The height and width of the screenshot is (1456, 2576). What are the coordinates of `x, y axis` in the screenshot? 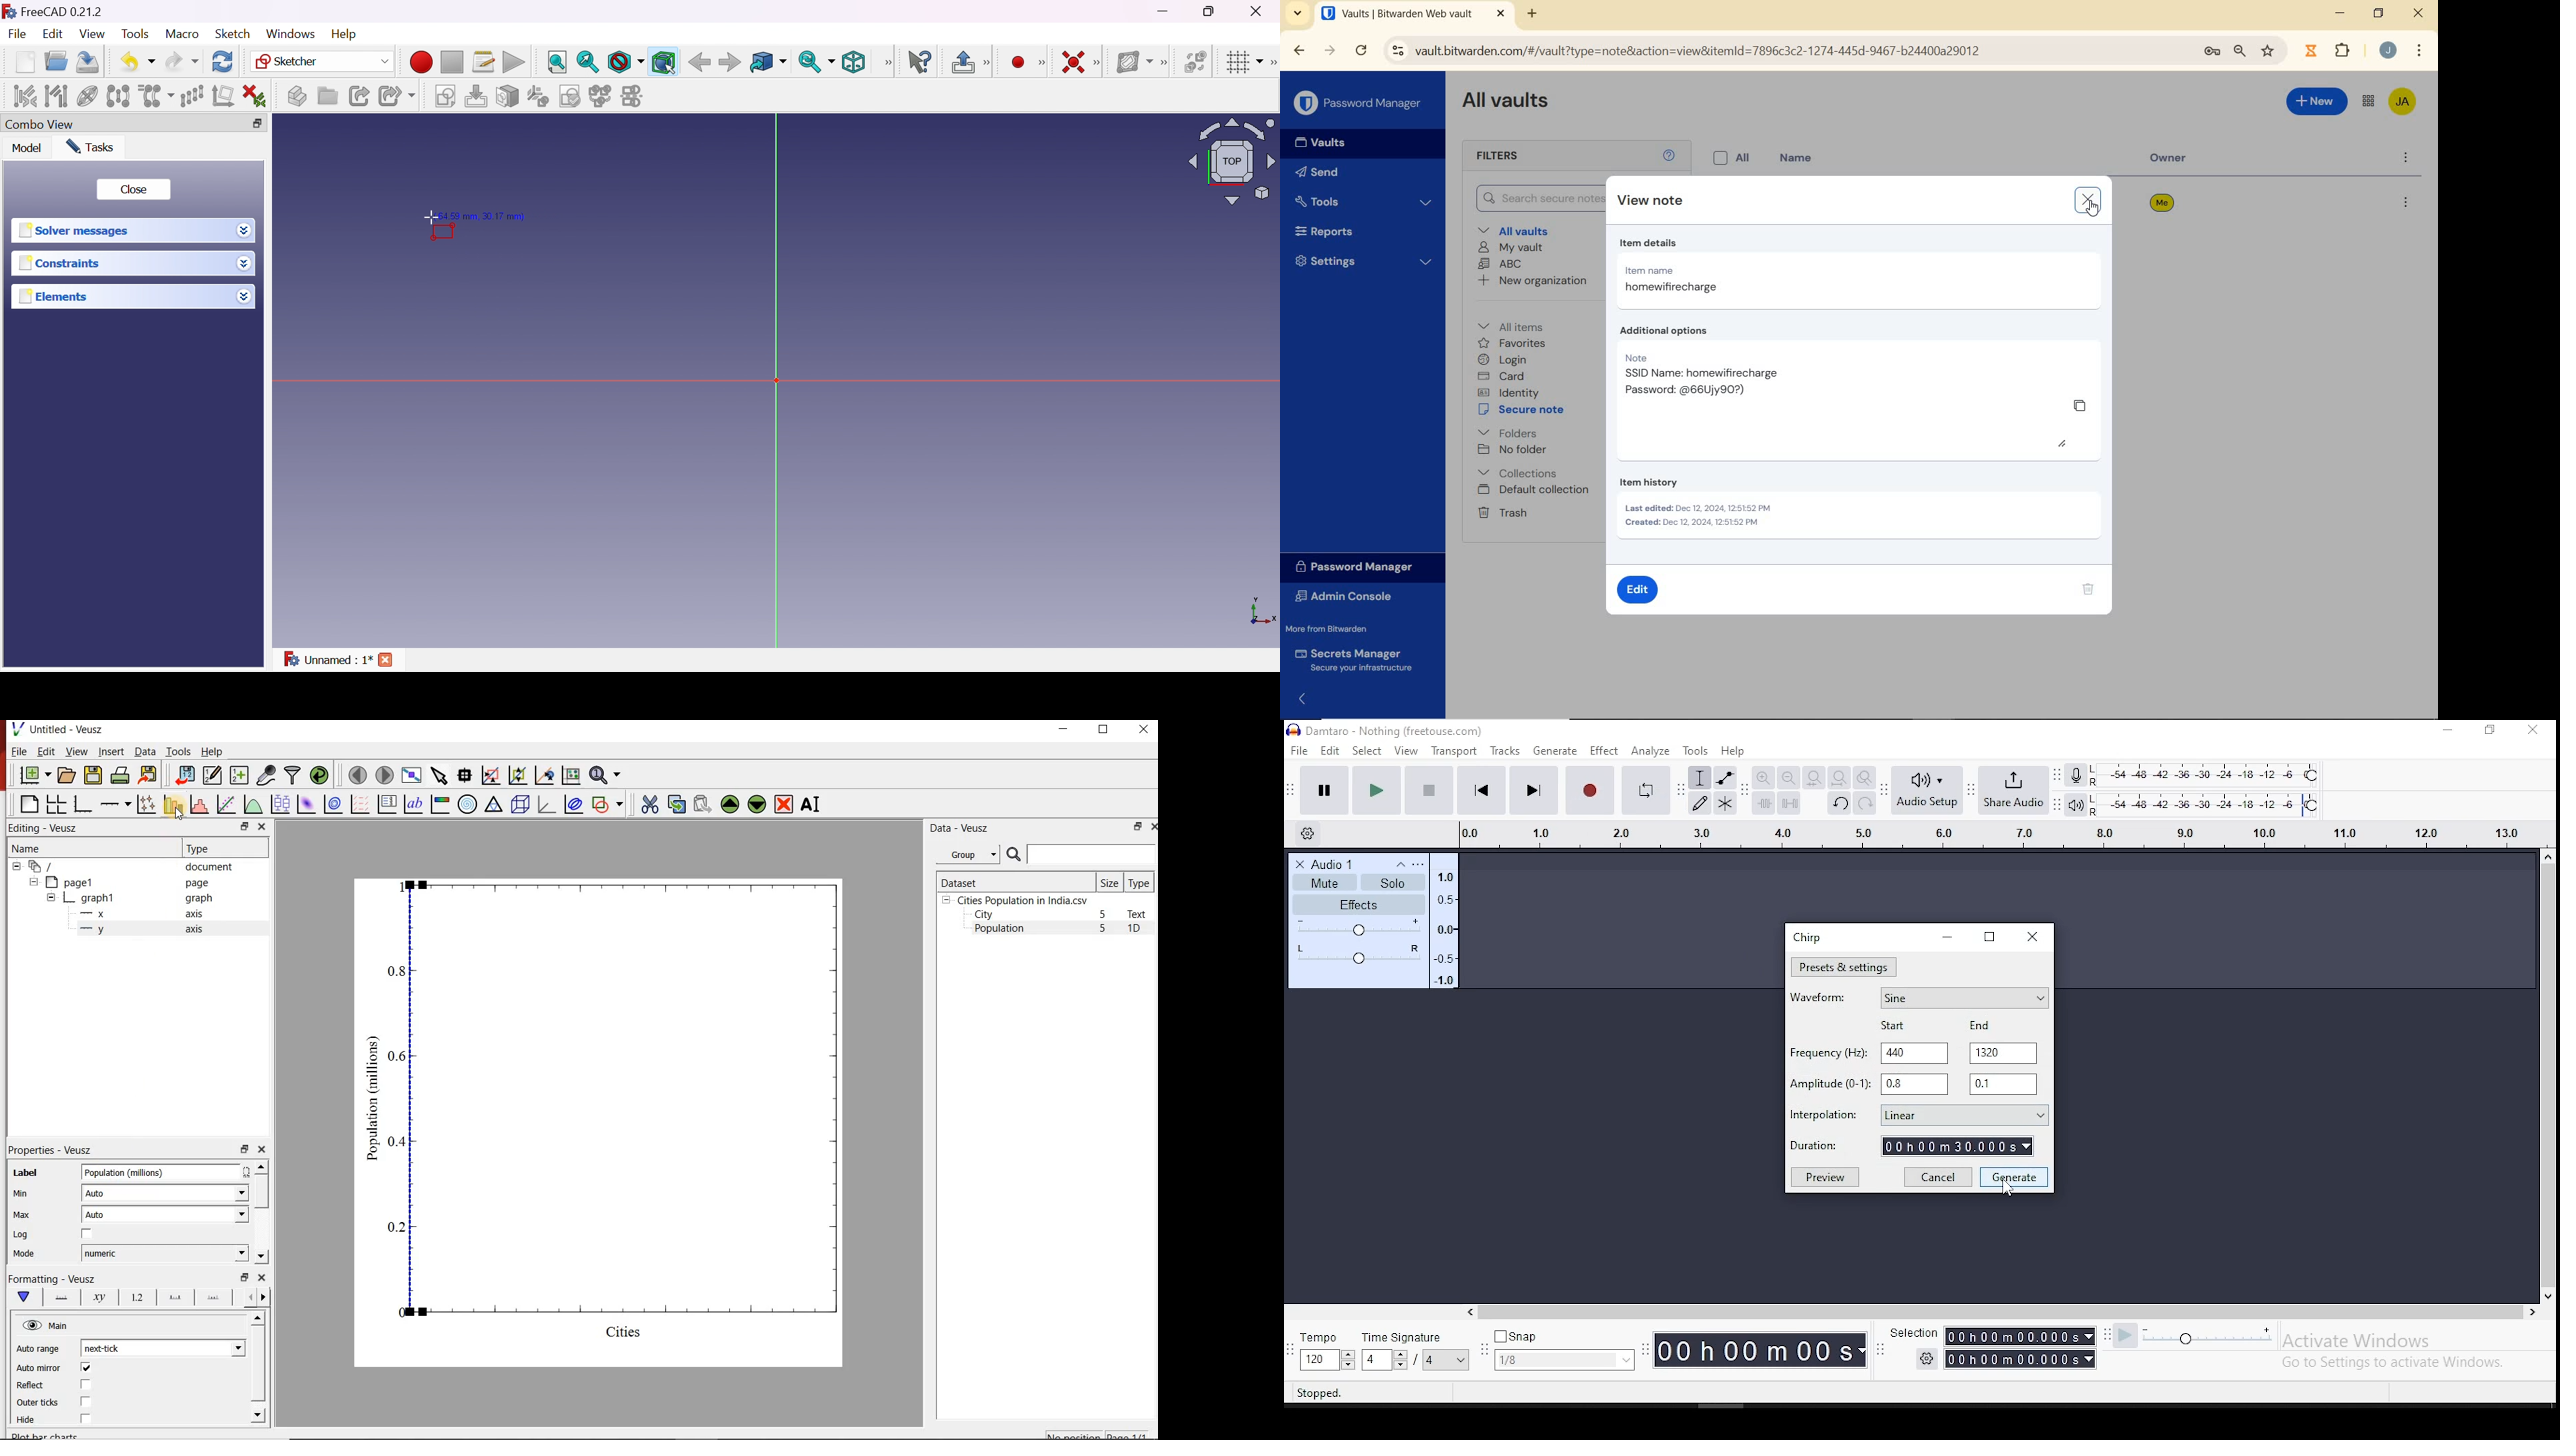 It's located at (1261, 612).